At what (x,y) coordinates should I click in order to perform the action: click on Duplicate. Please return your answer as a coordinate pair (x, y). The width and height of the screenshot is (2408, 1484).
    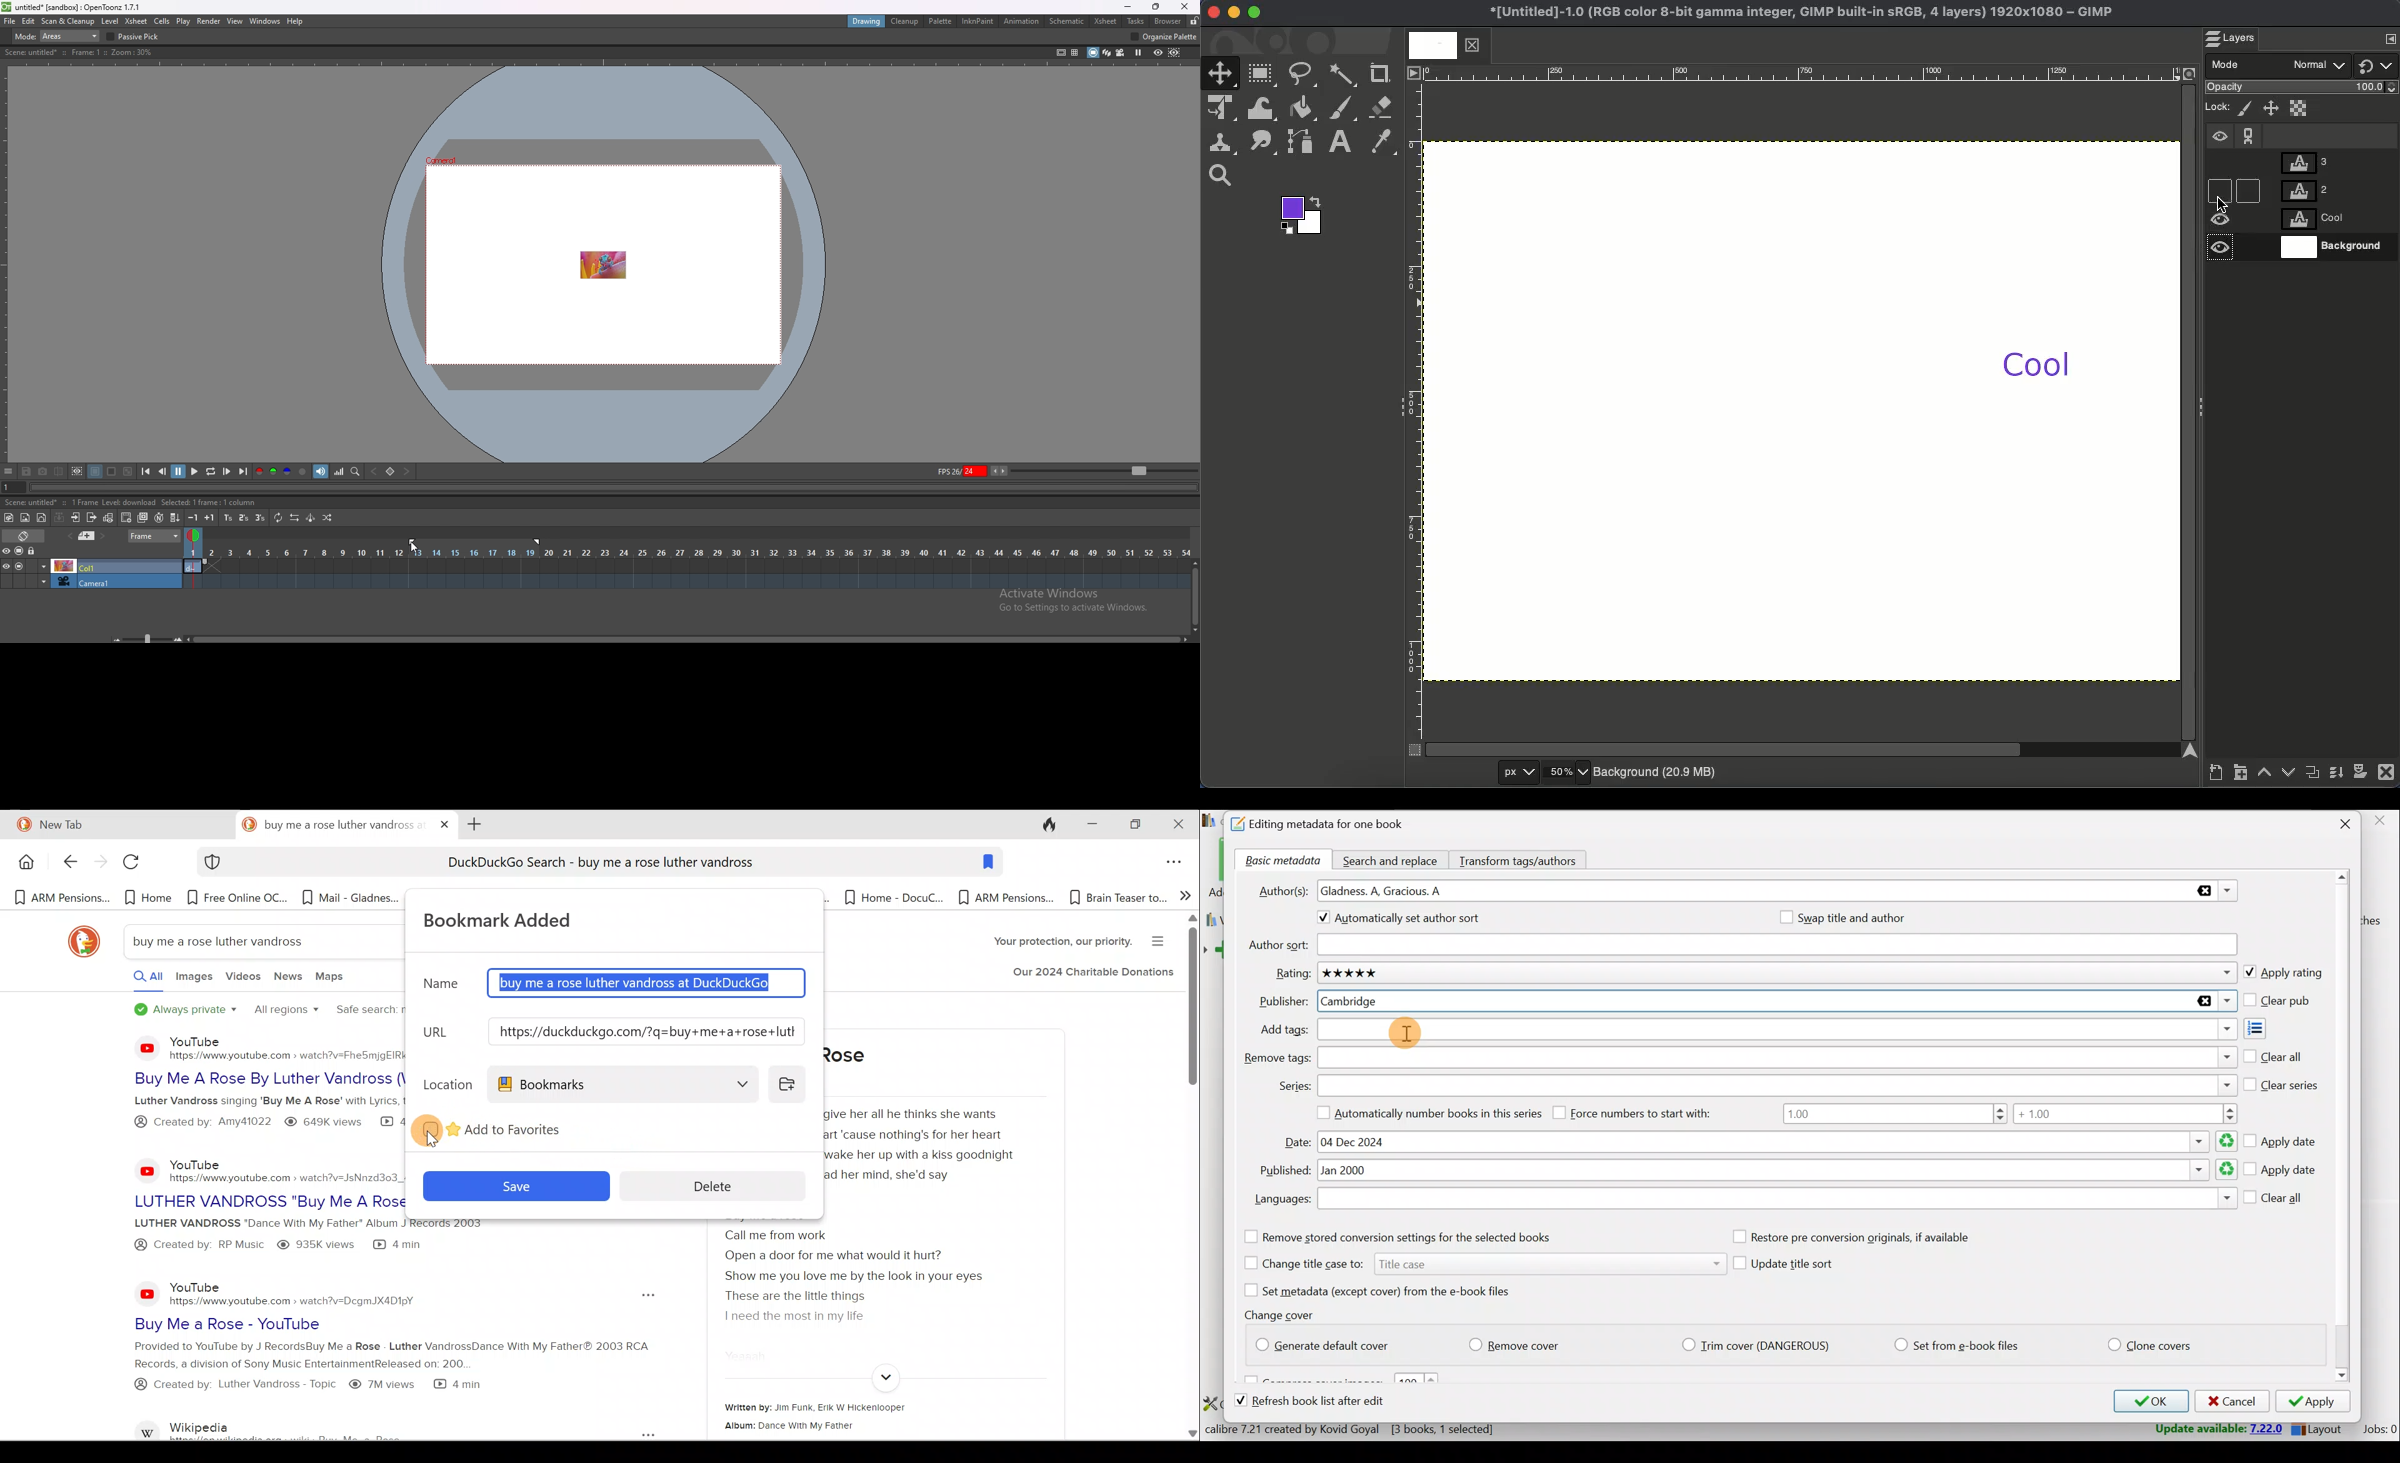
    Looking at the image, I should click on (2313, 776).